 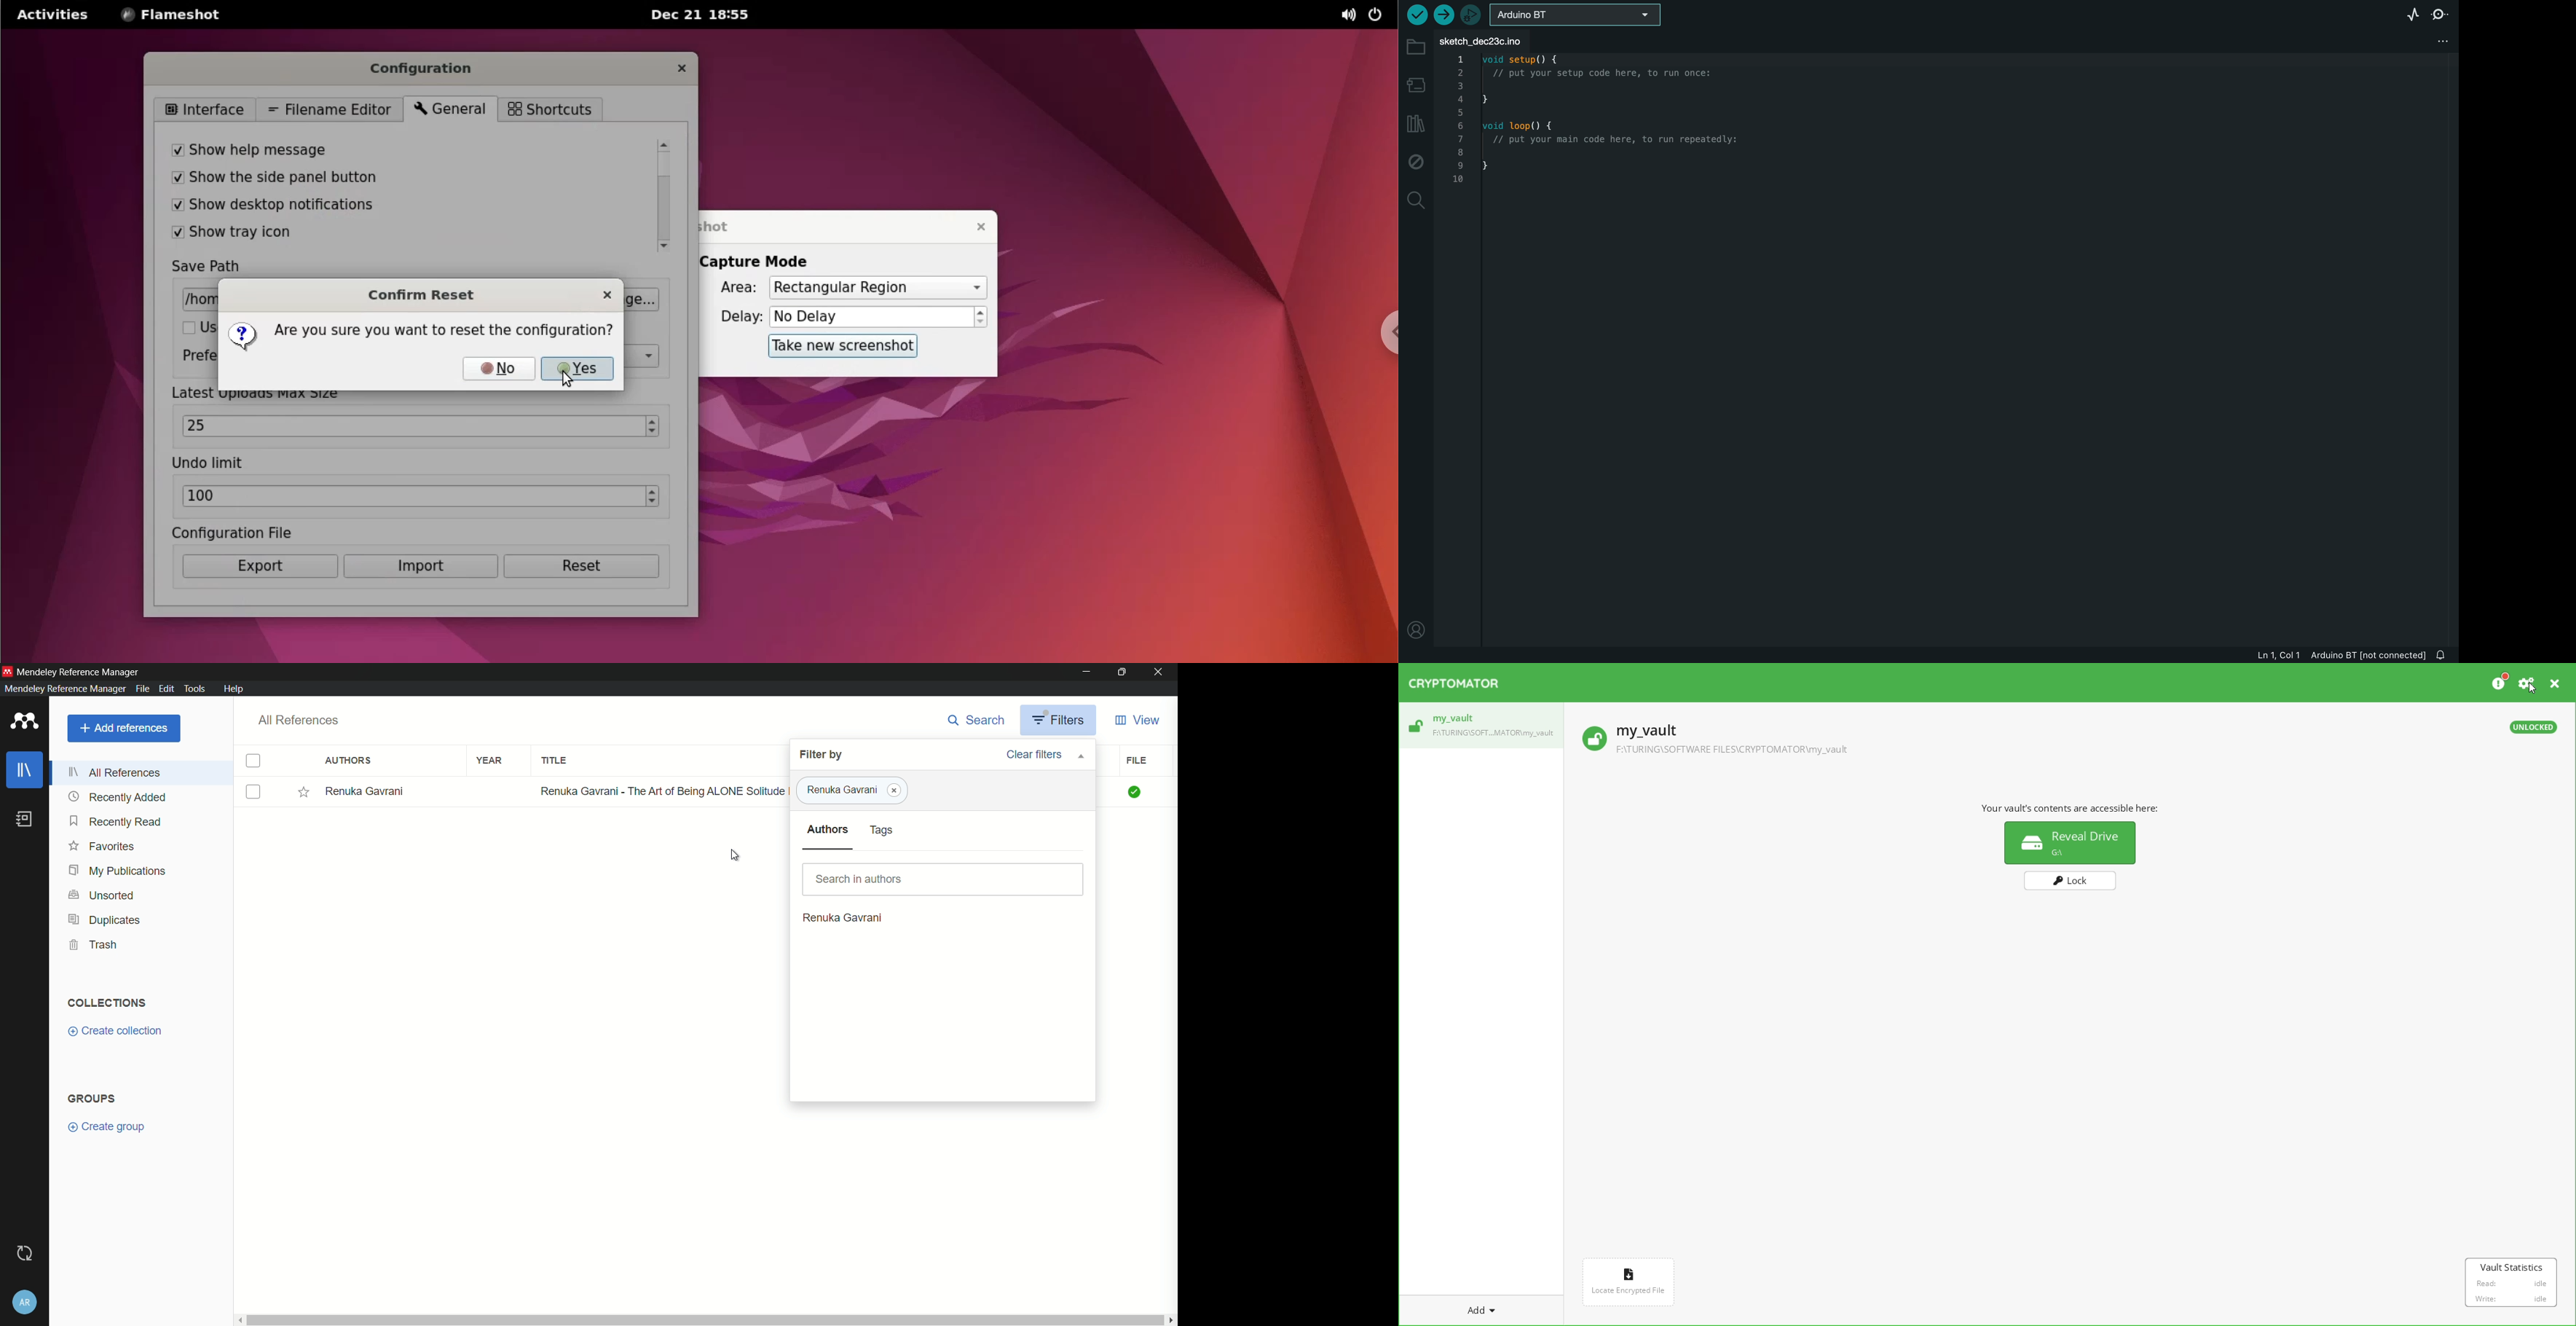 I want to click on collections, so click(x=108, y=1002).